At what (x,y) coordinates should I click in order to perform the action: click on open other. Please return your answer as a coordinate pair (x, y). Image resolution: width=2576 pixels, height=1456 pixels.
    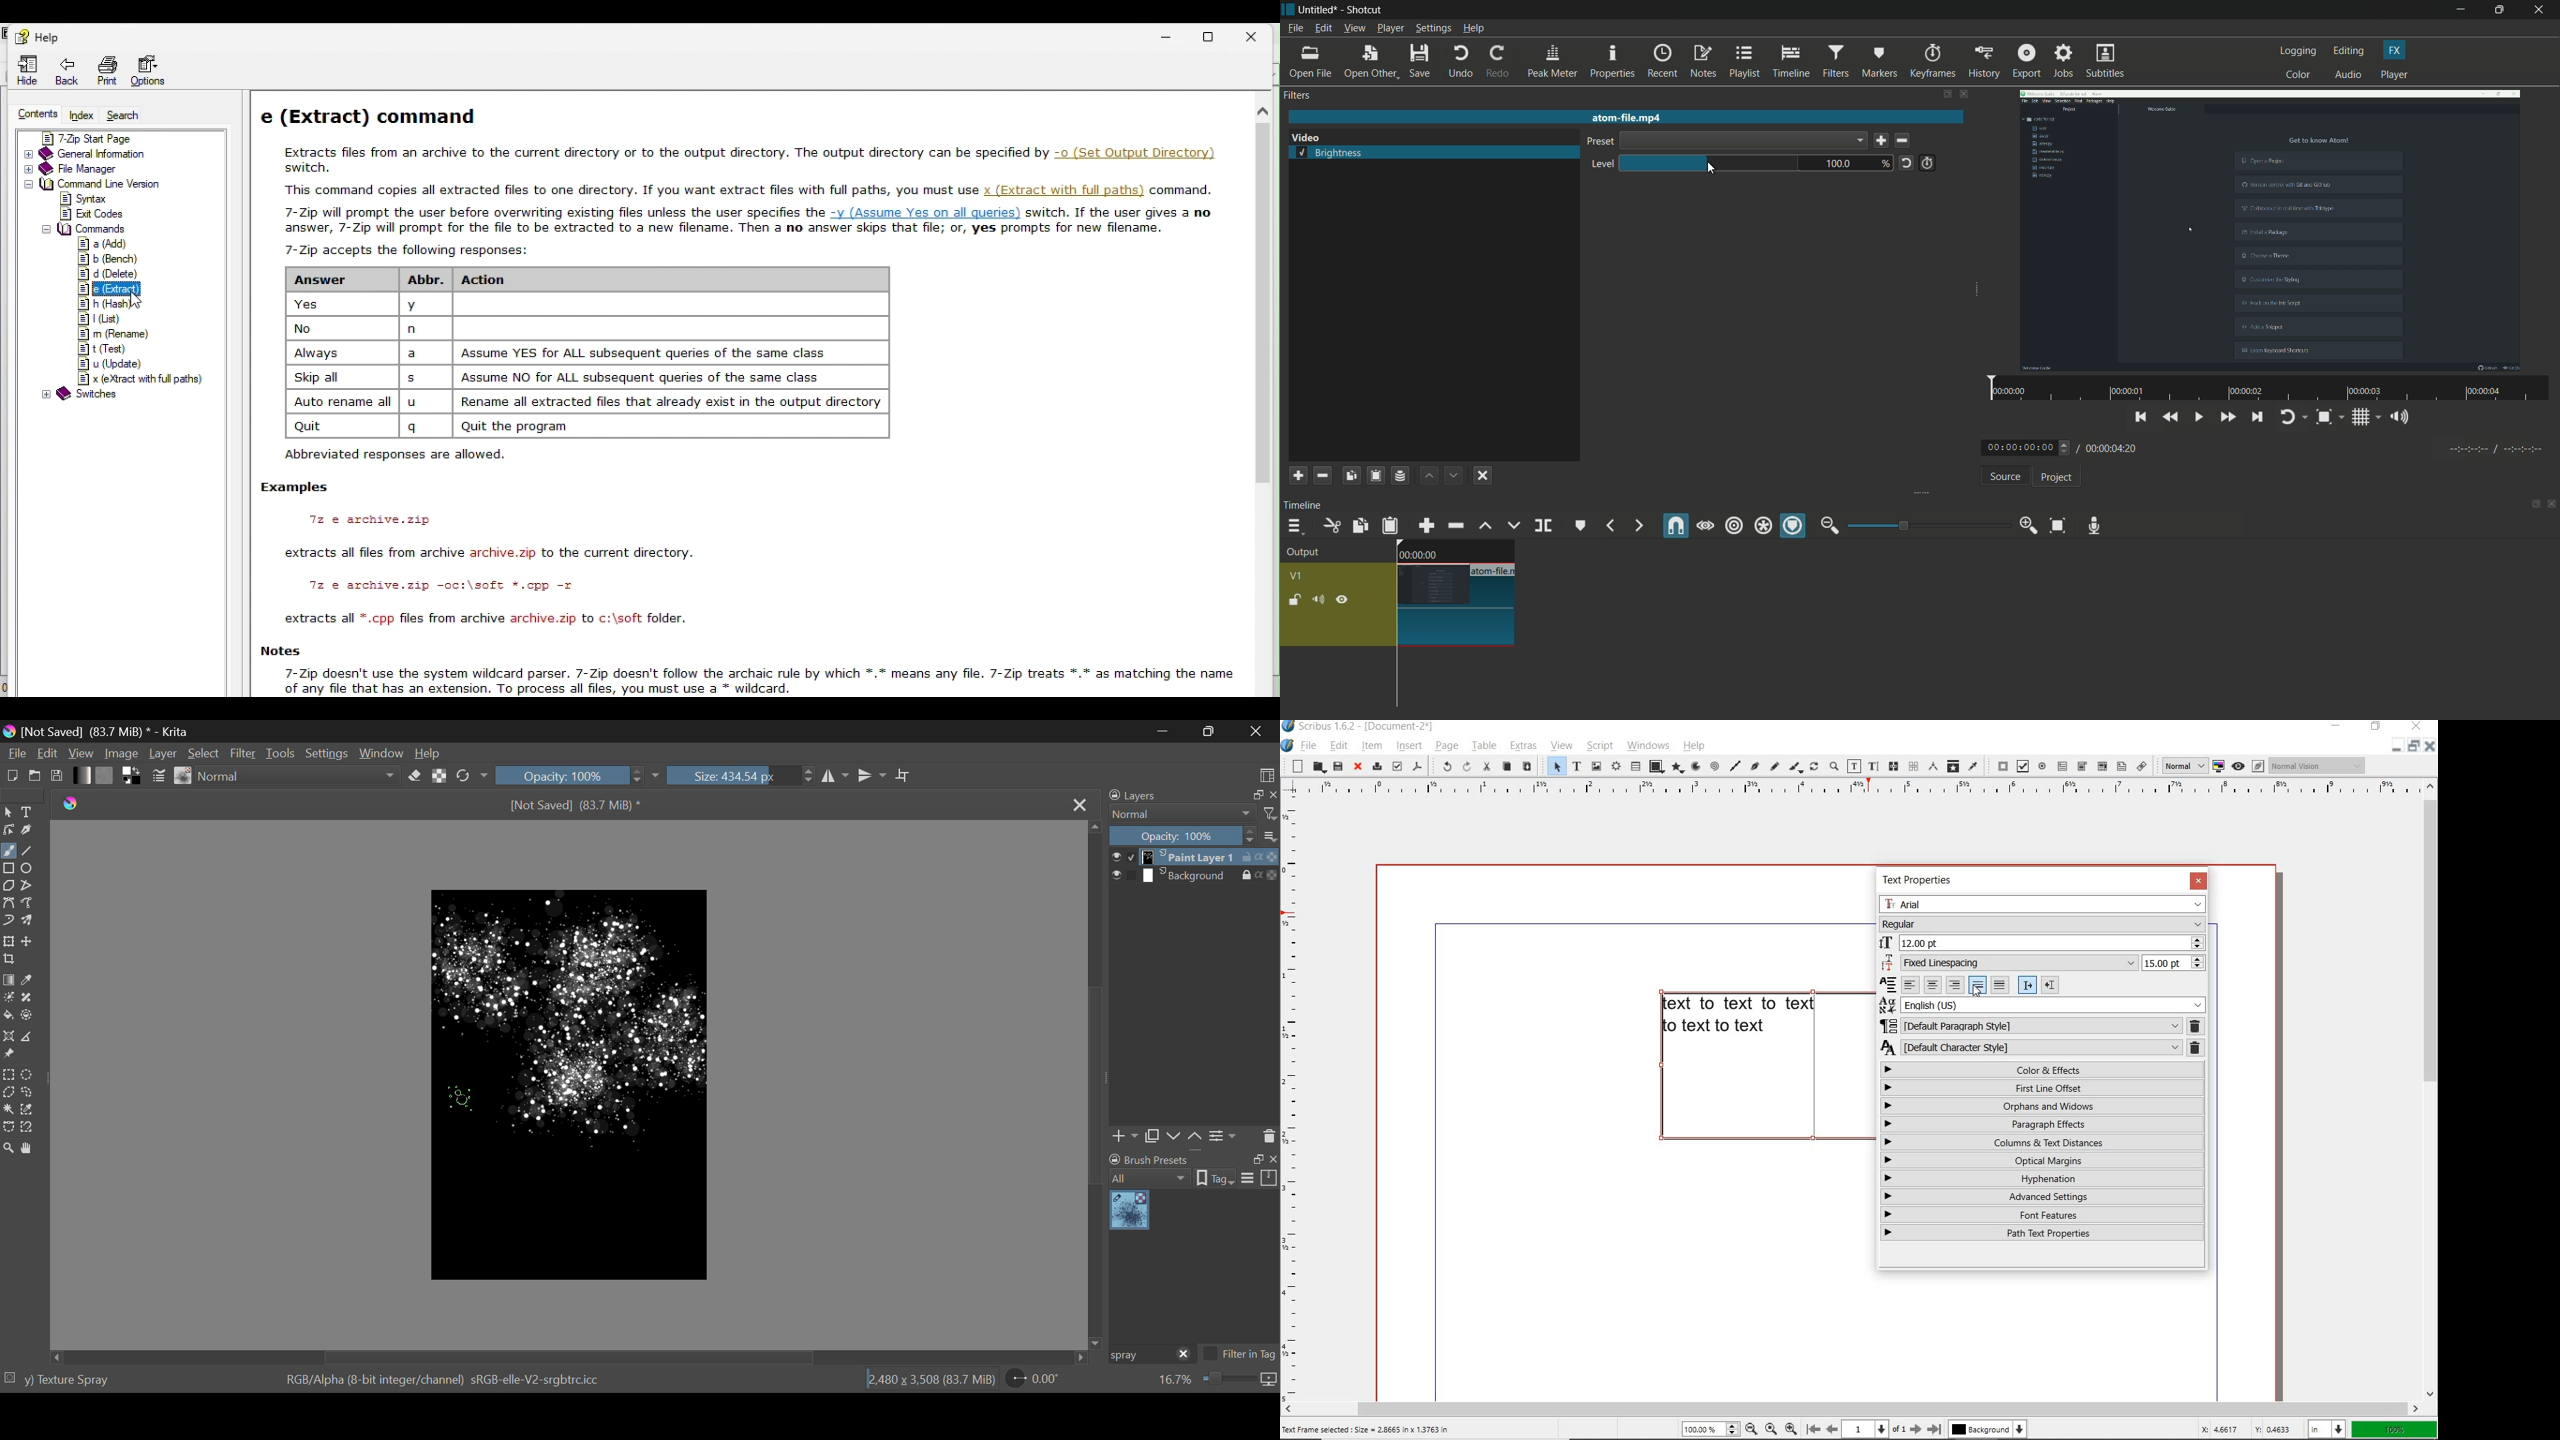
    Looking at the image, I should click on (1371, 62).